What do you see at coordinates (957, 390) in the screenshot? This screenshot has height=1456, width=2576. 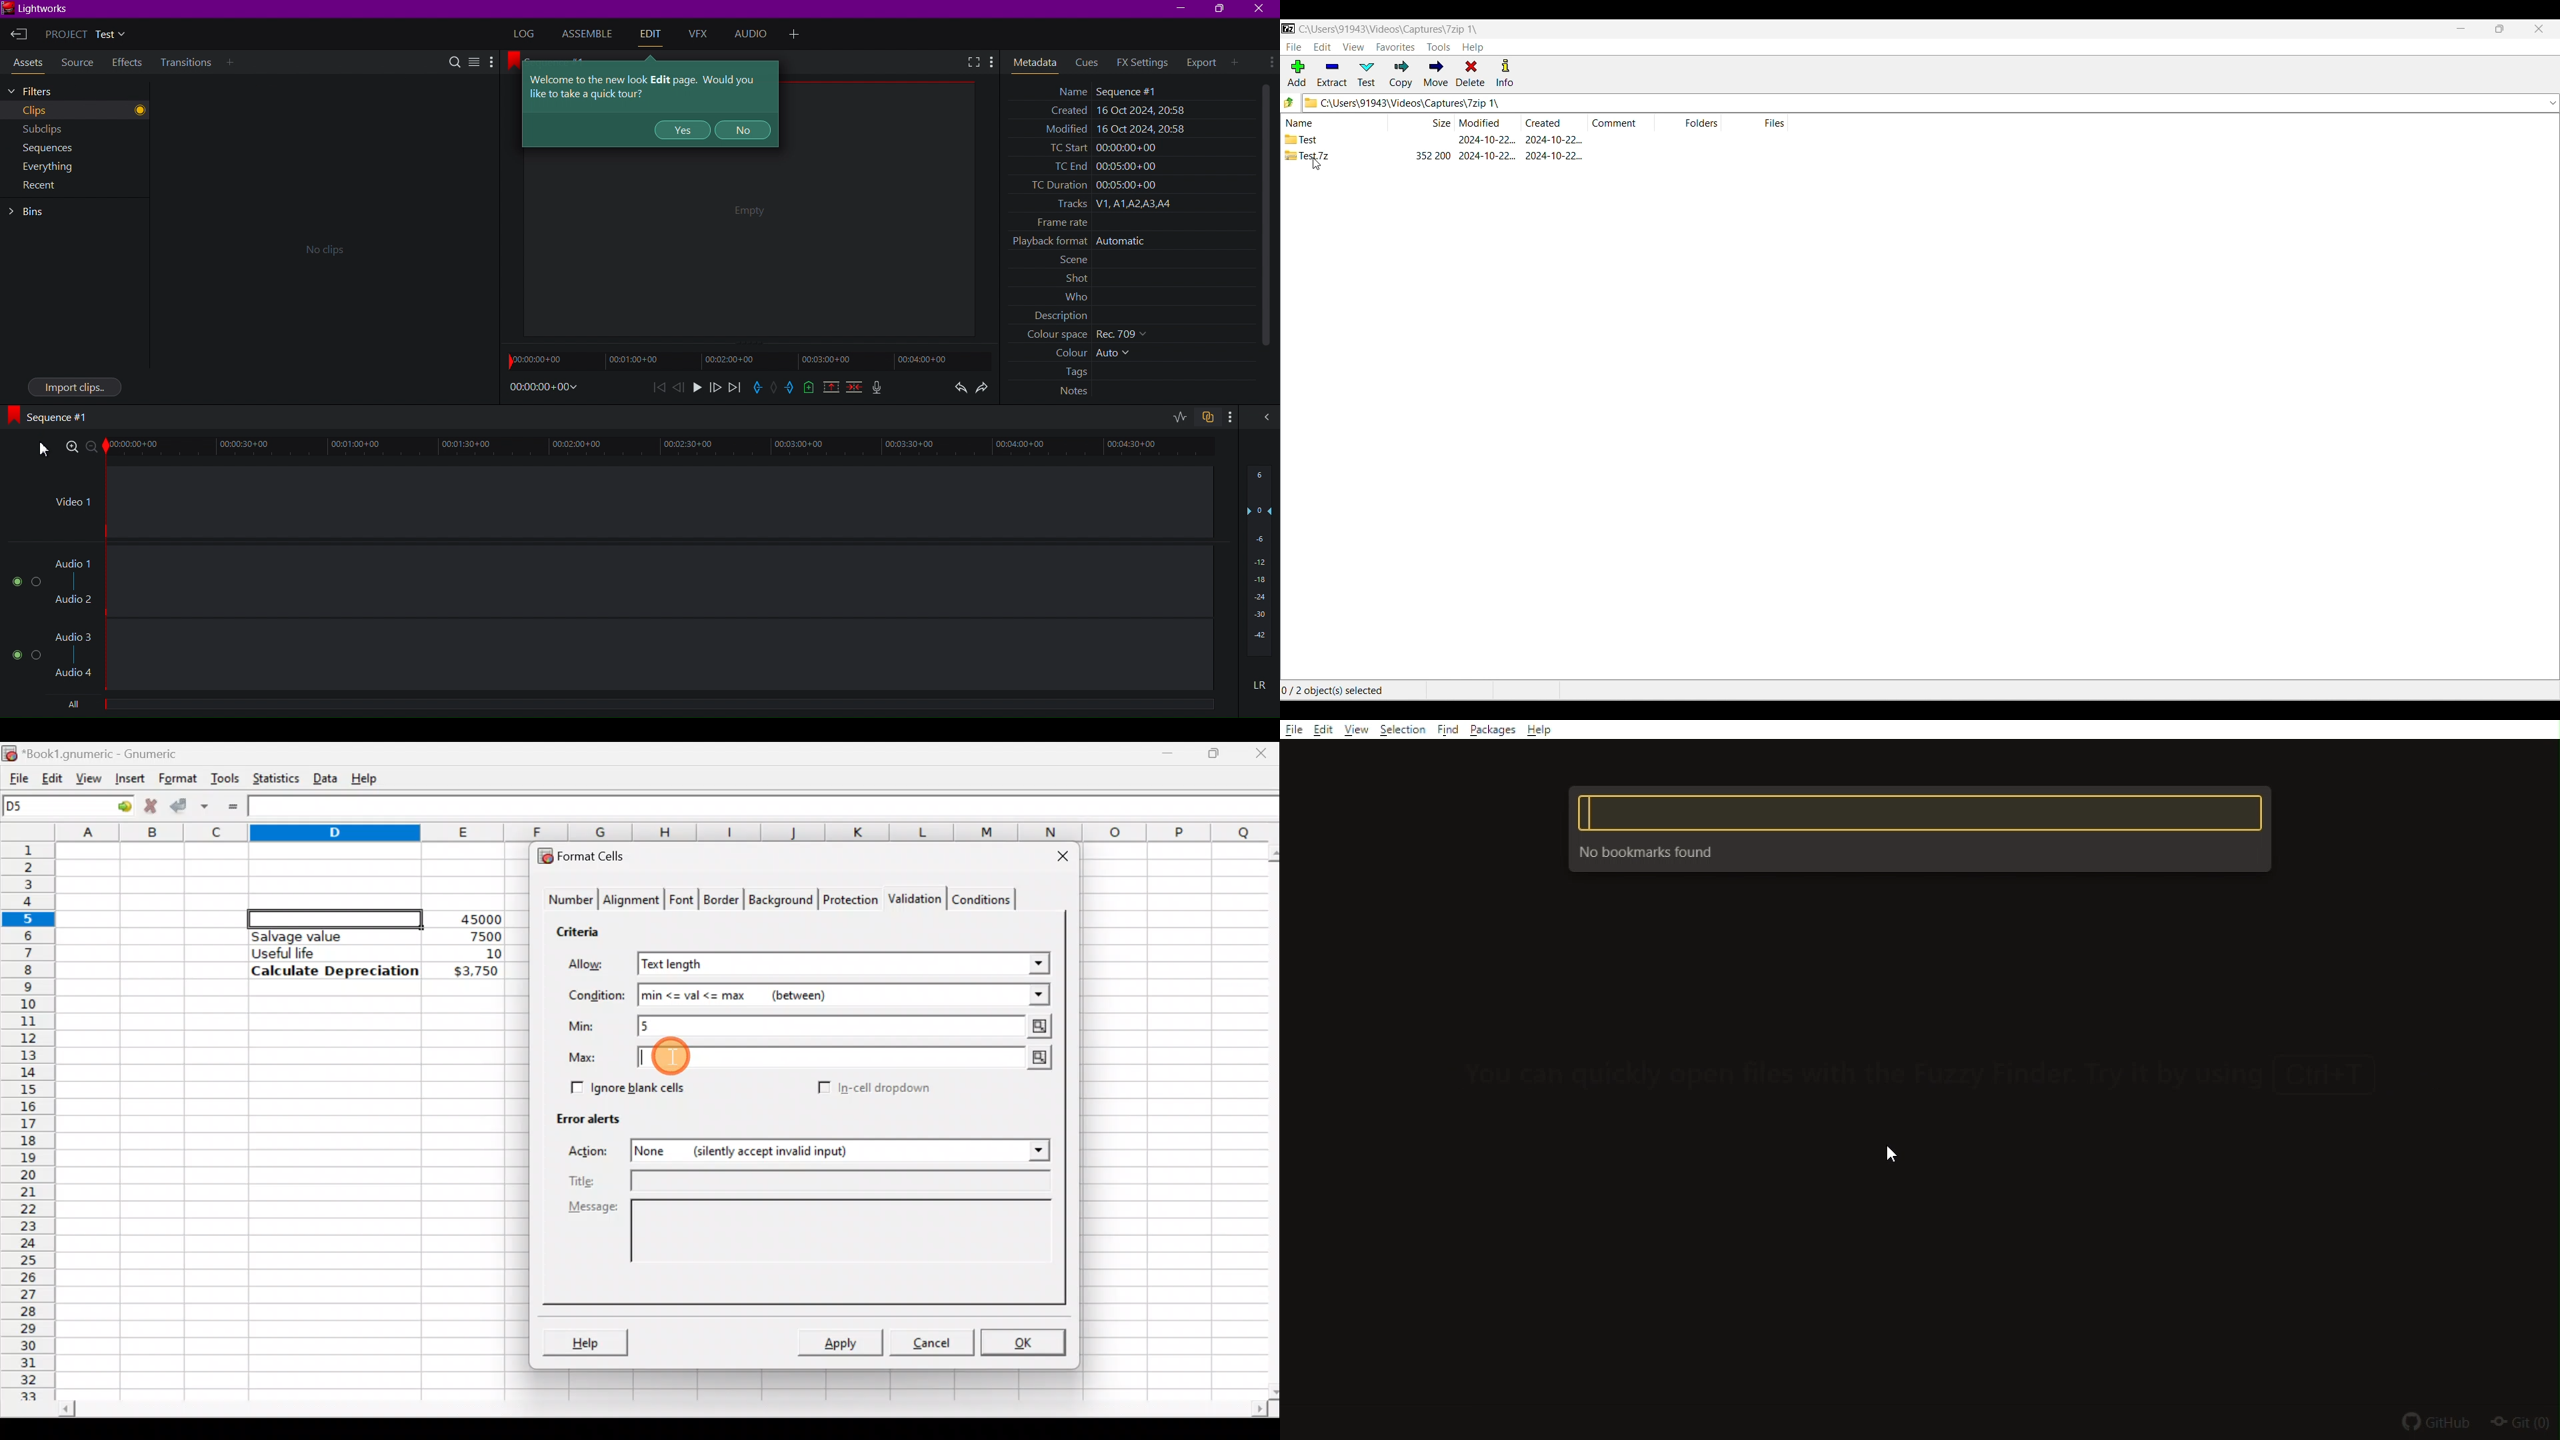 I see `Undo` at bounding box center [957, 390].